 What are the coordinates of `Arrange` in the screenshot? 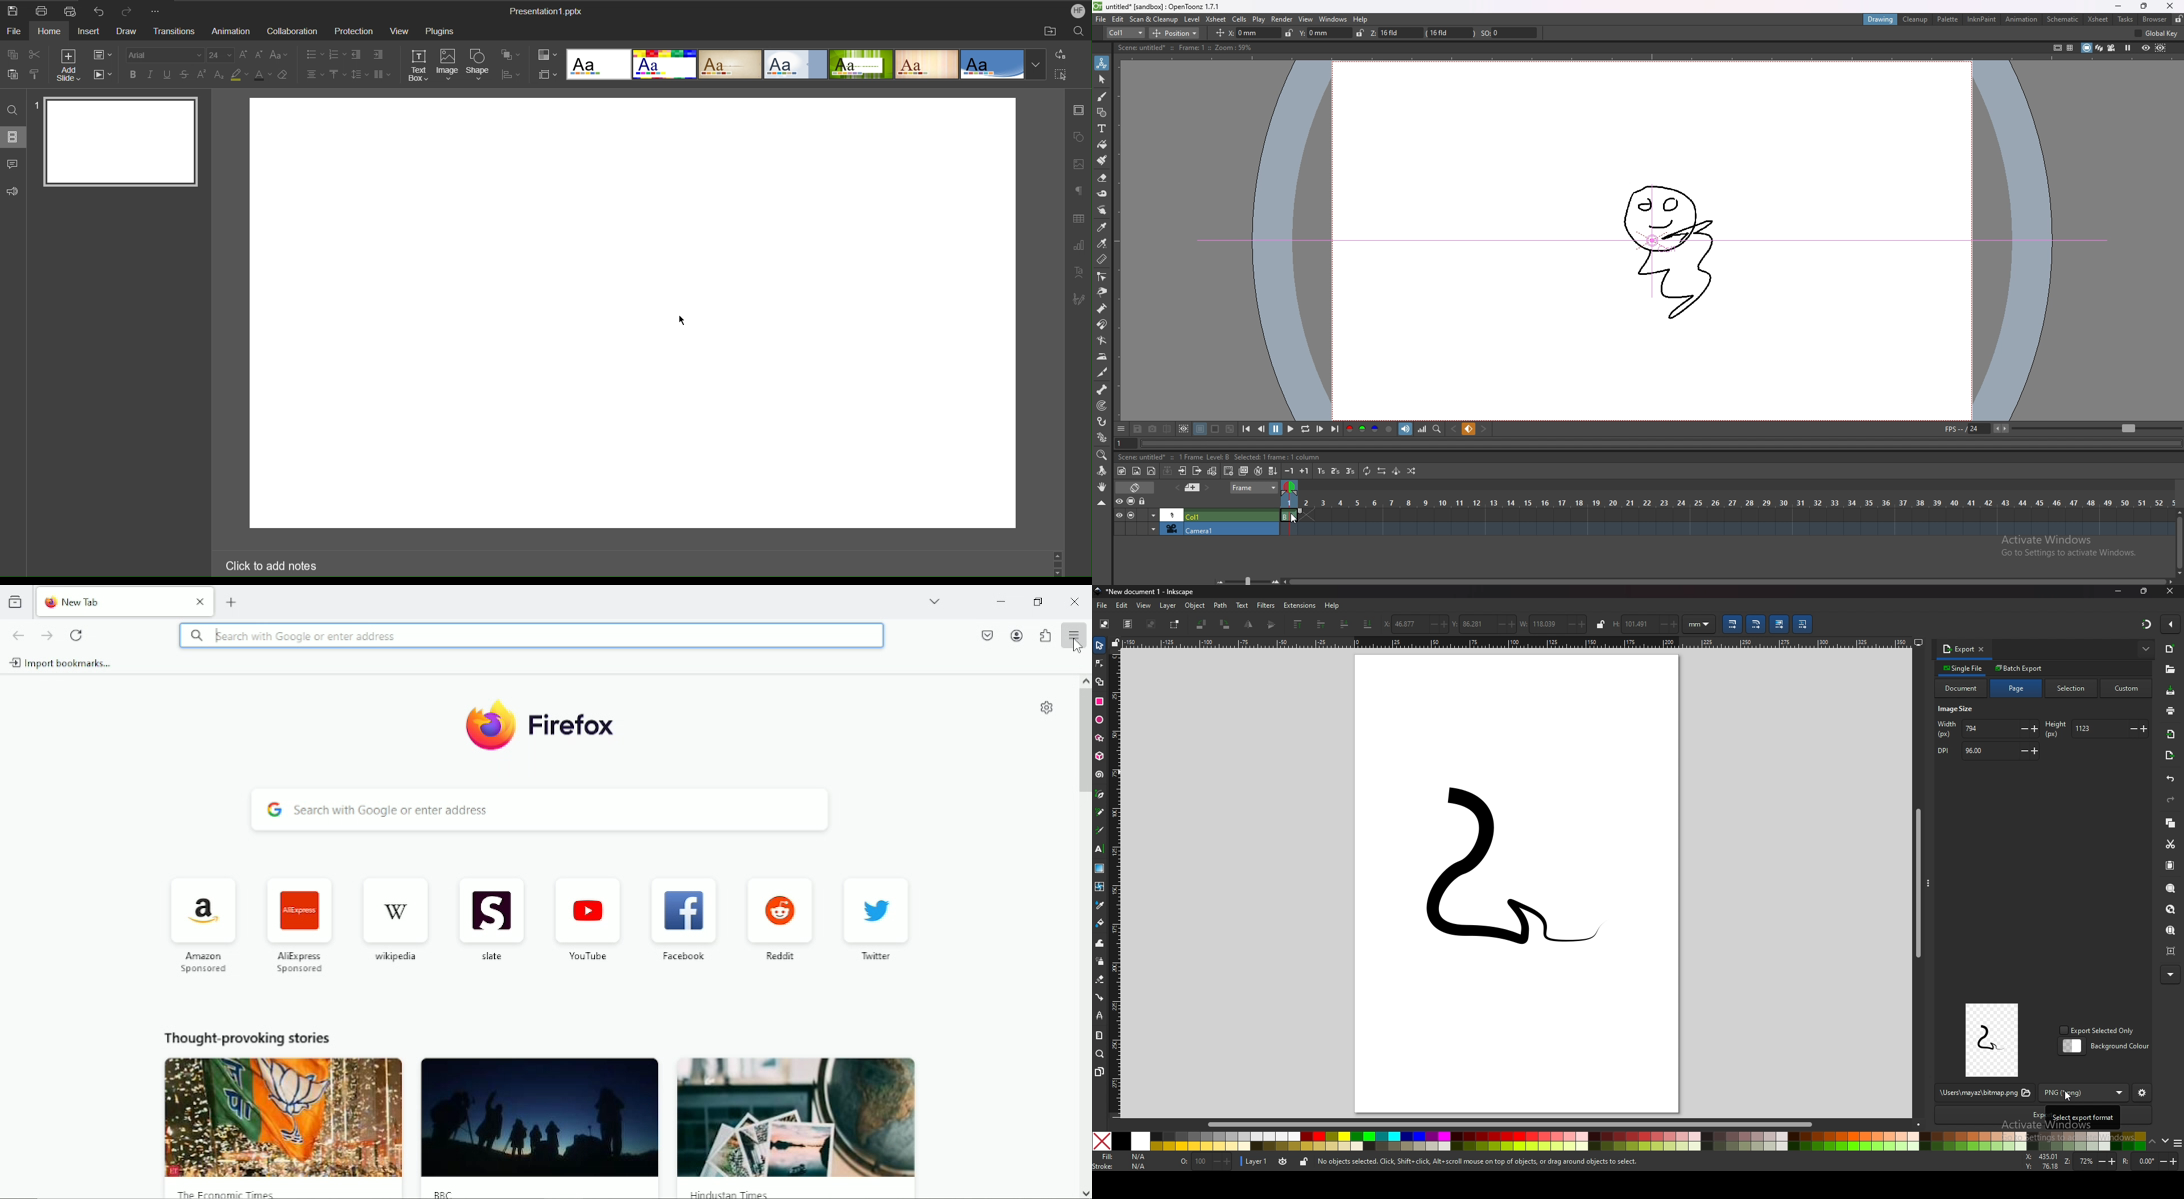 It's located at (511, 55).